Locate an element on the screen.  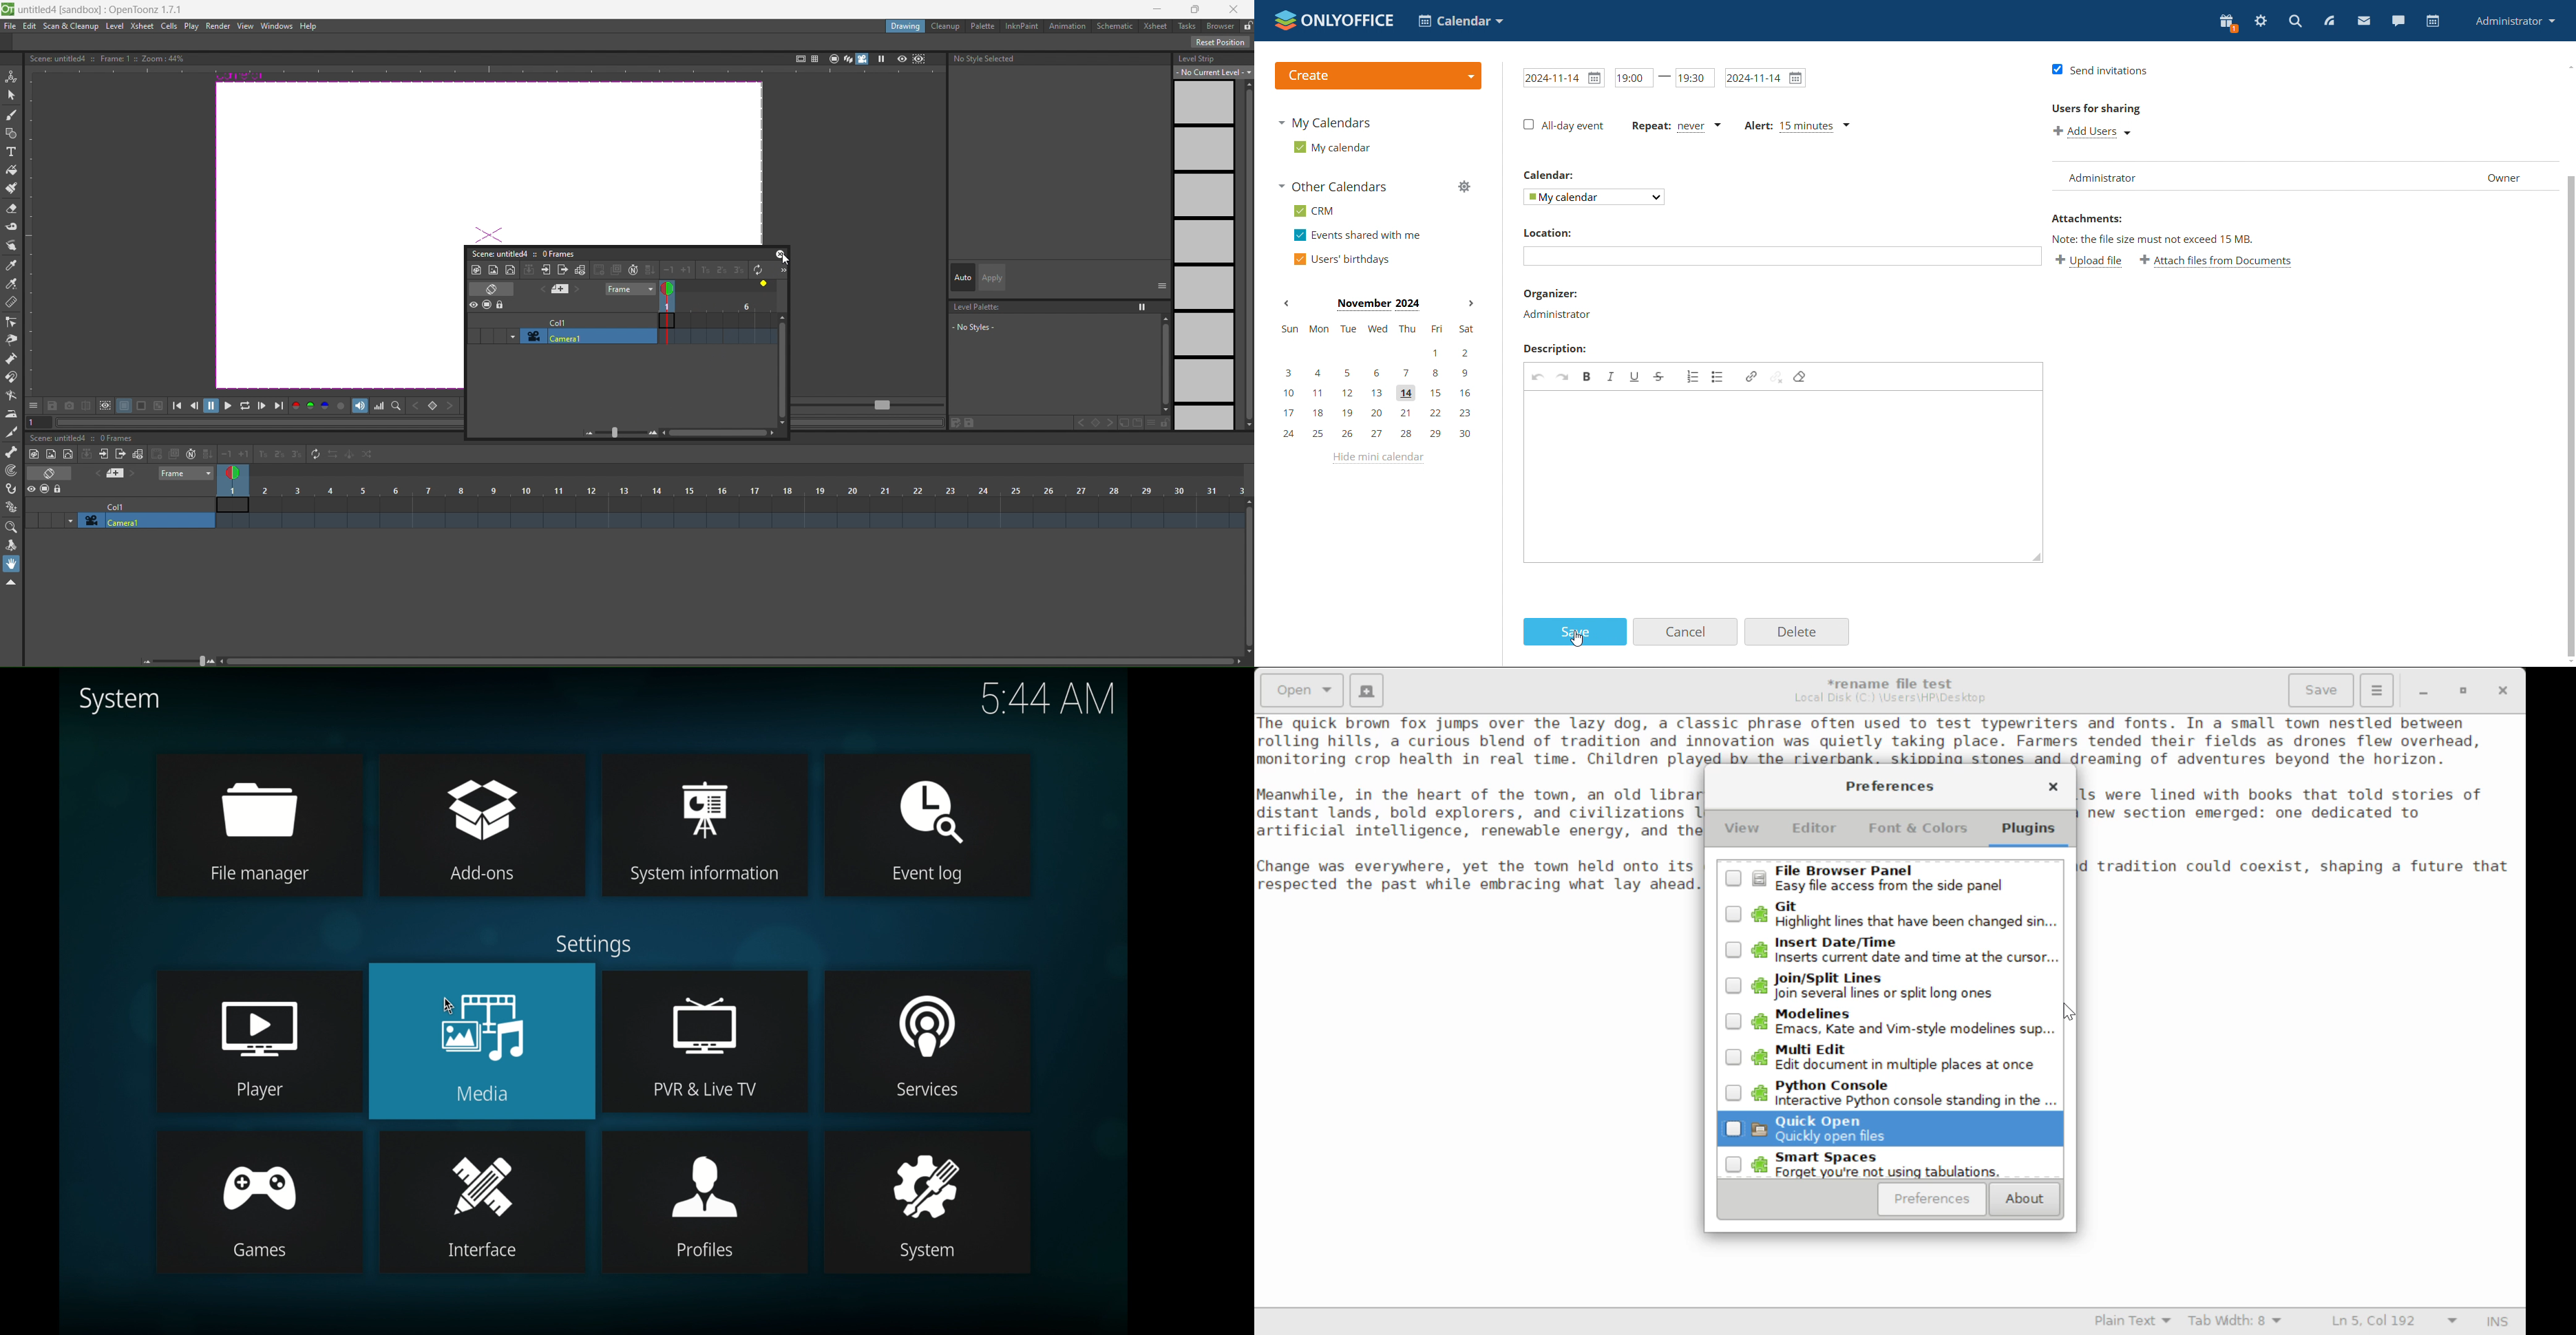
pump tool is located at coordinates (12, 358).